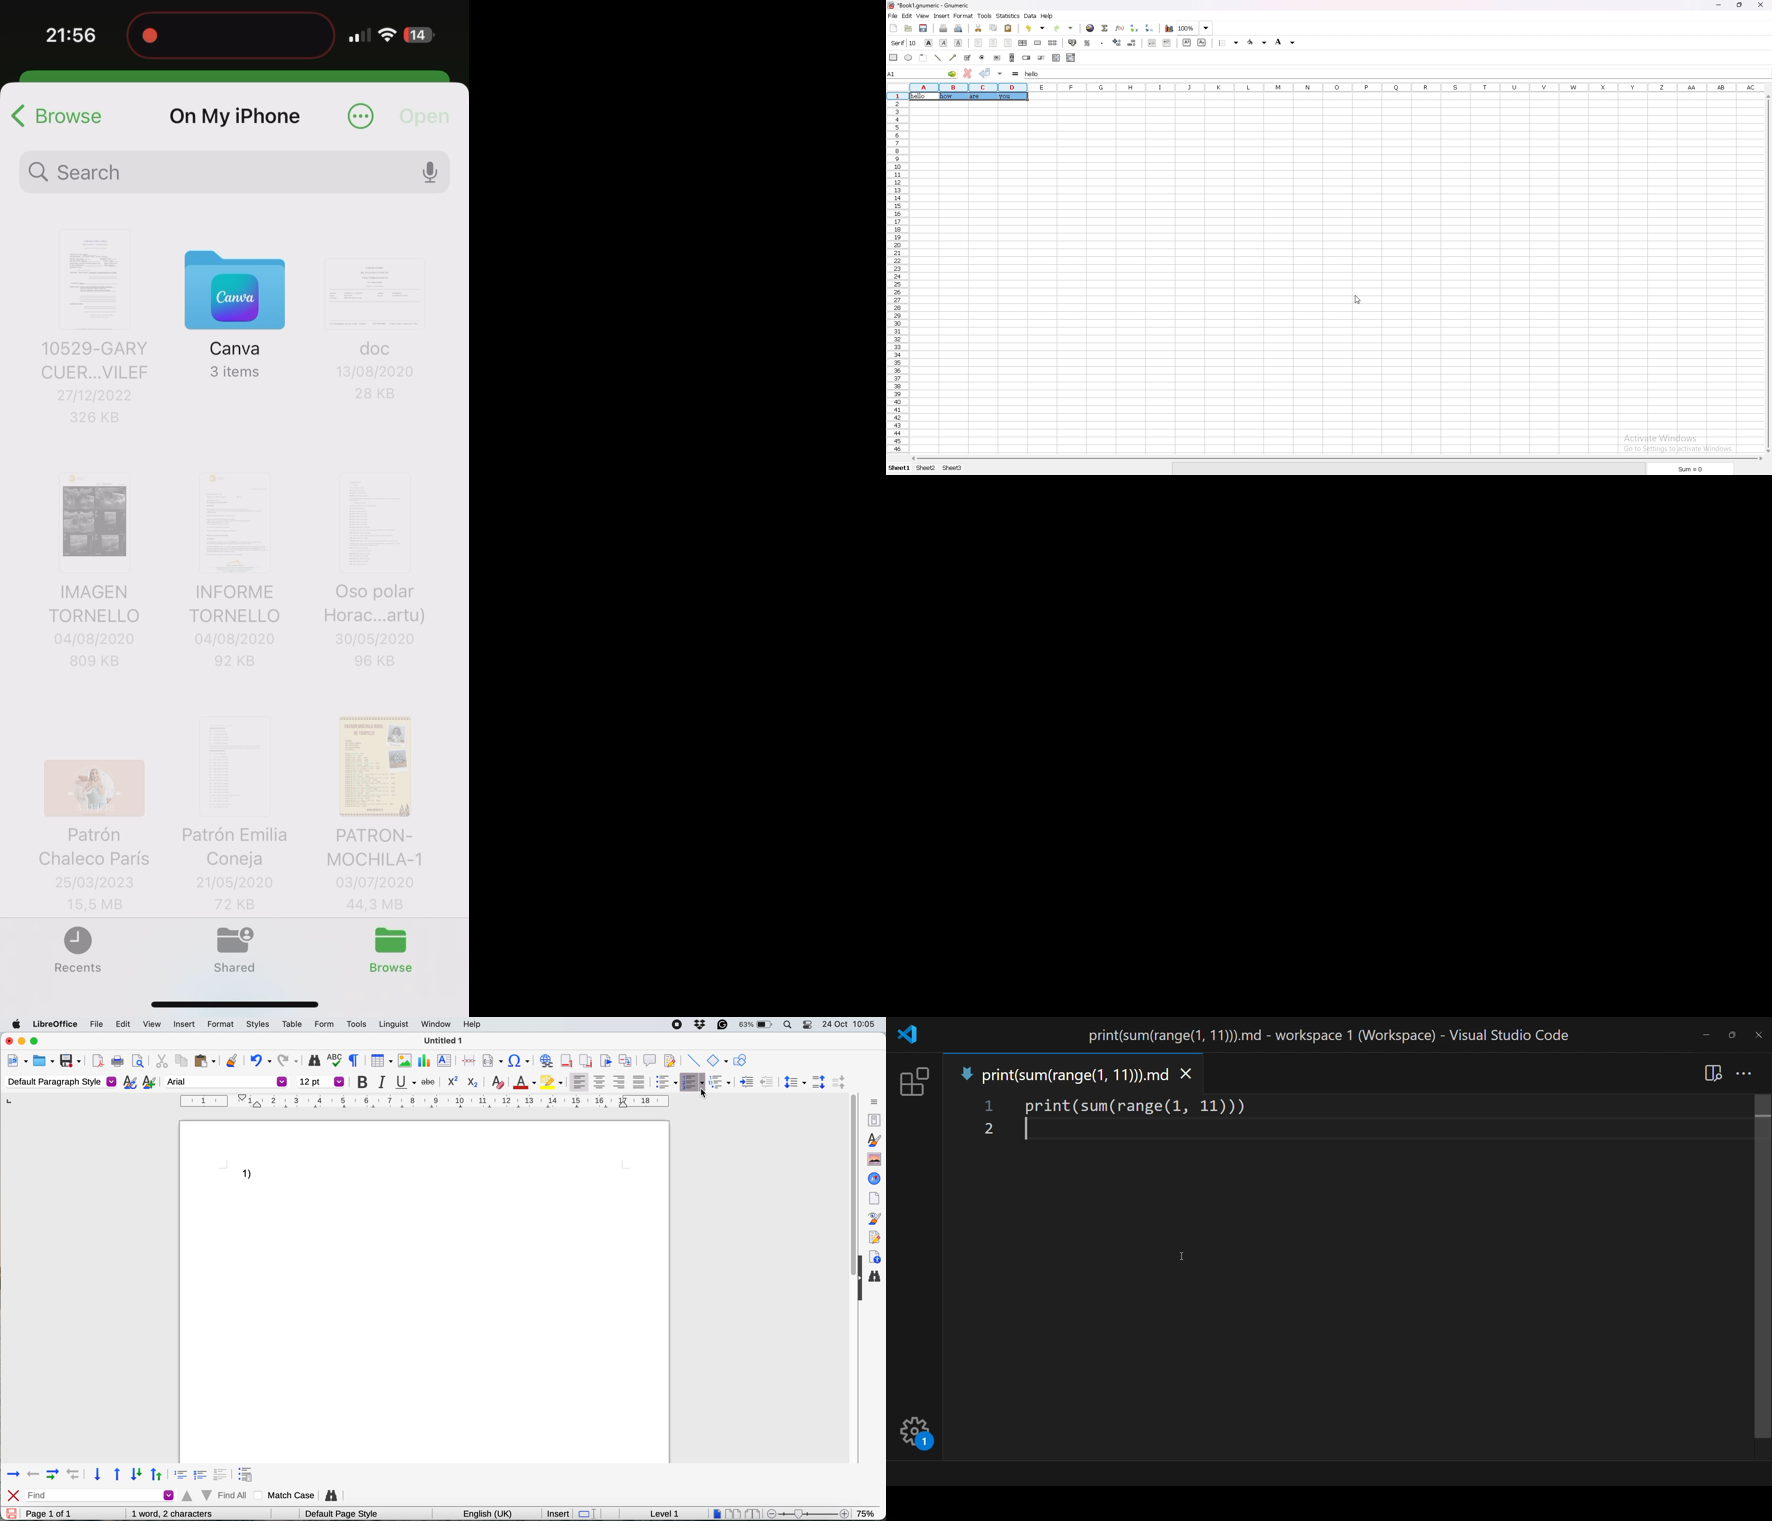 The height and width of the screenshot is (1540, 1792). I want to click on button, so click(997, 57).